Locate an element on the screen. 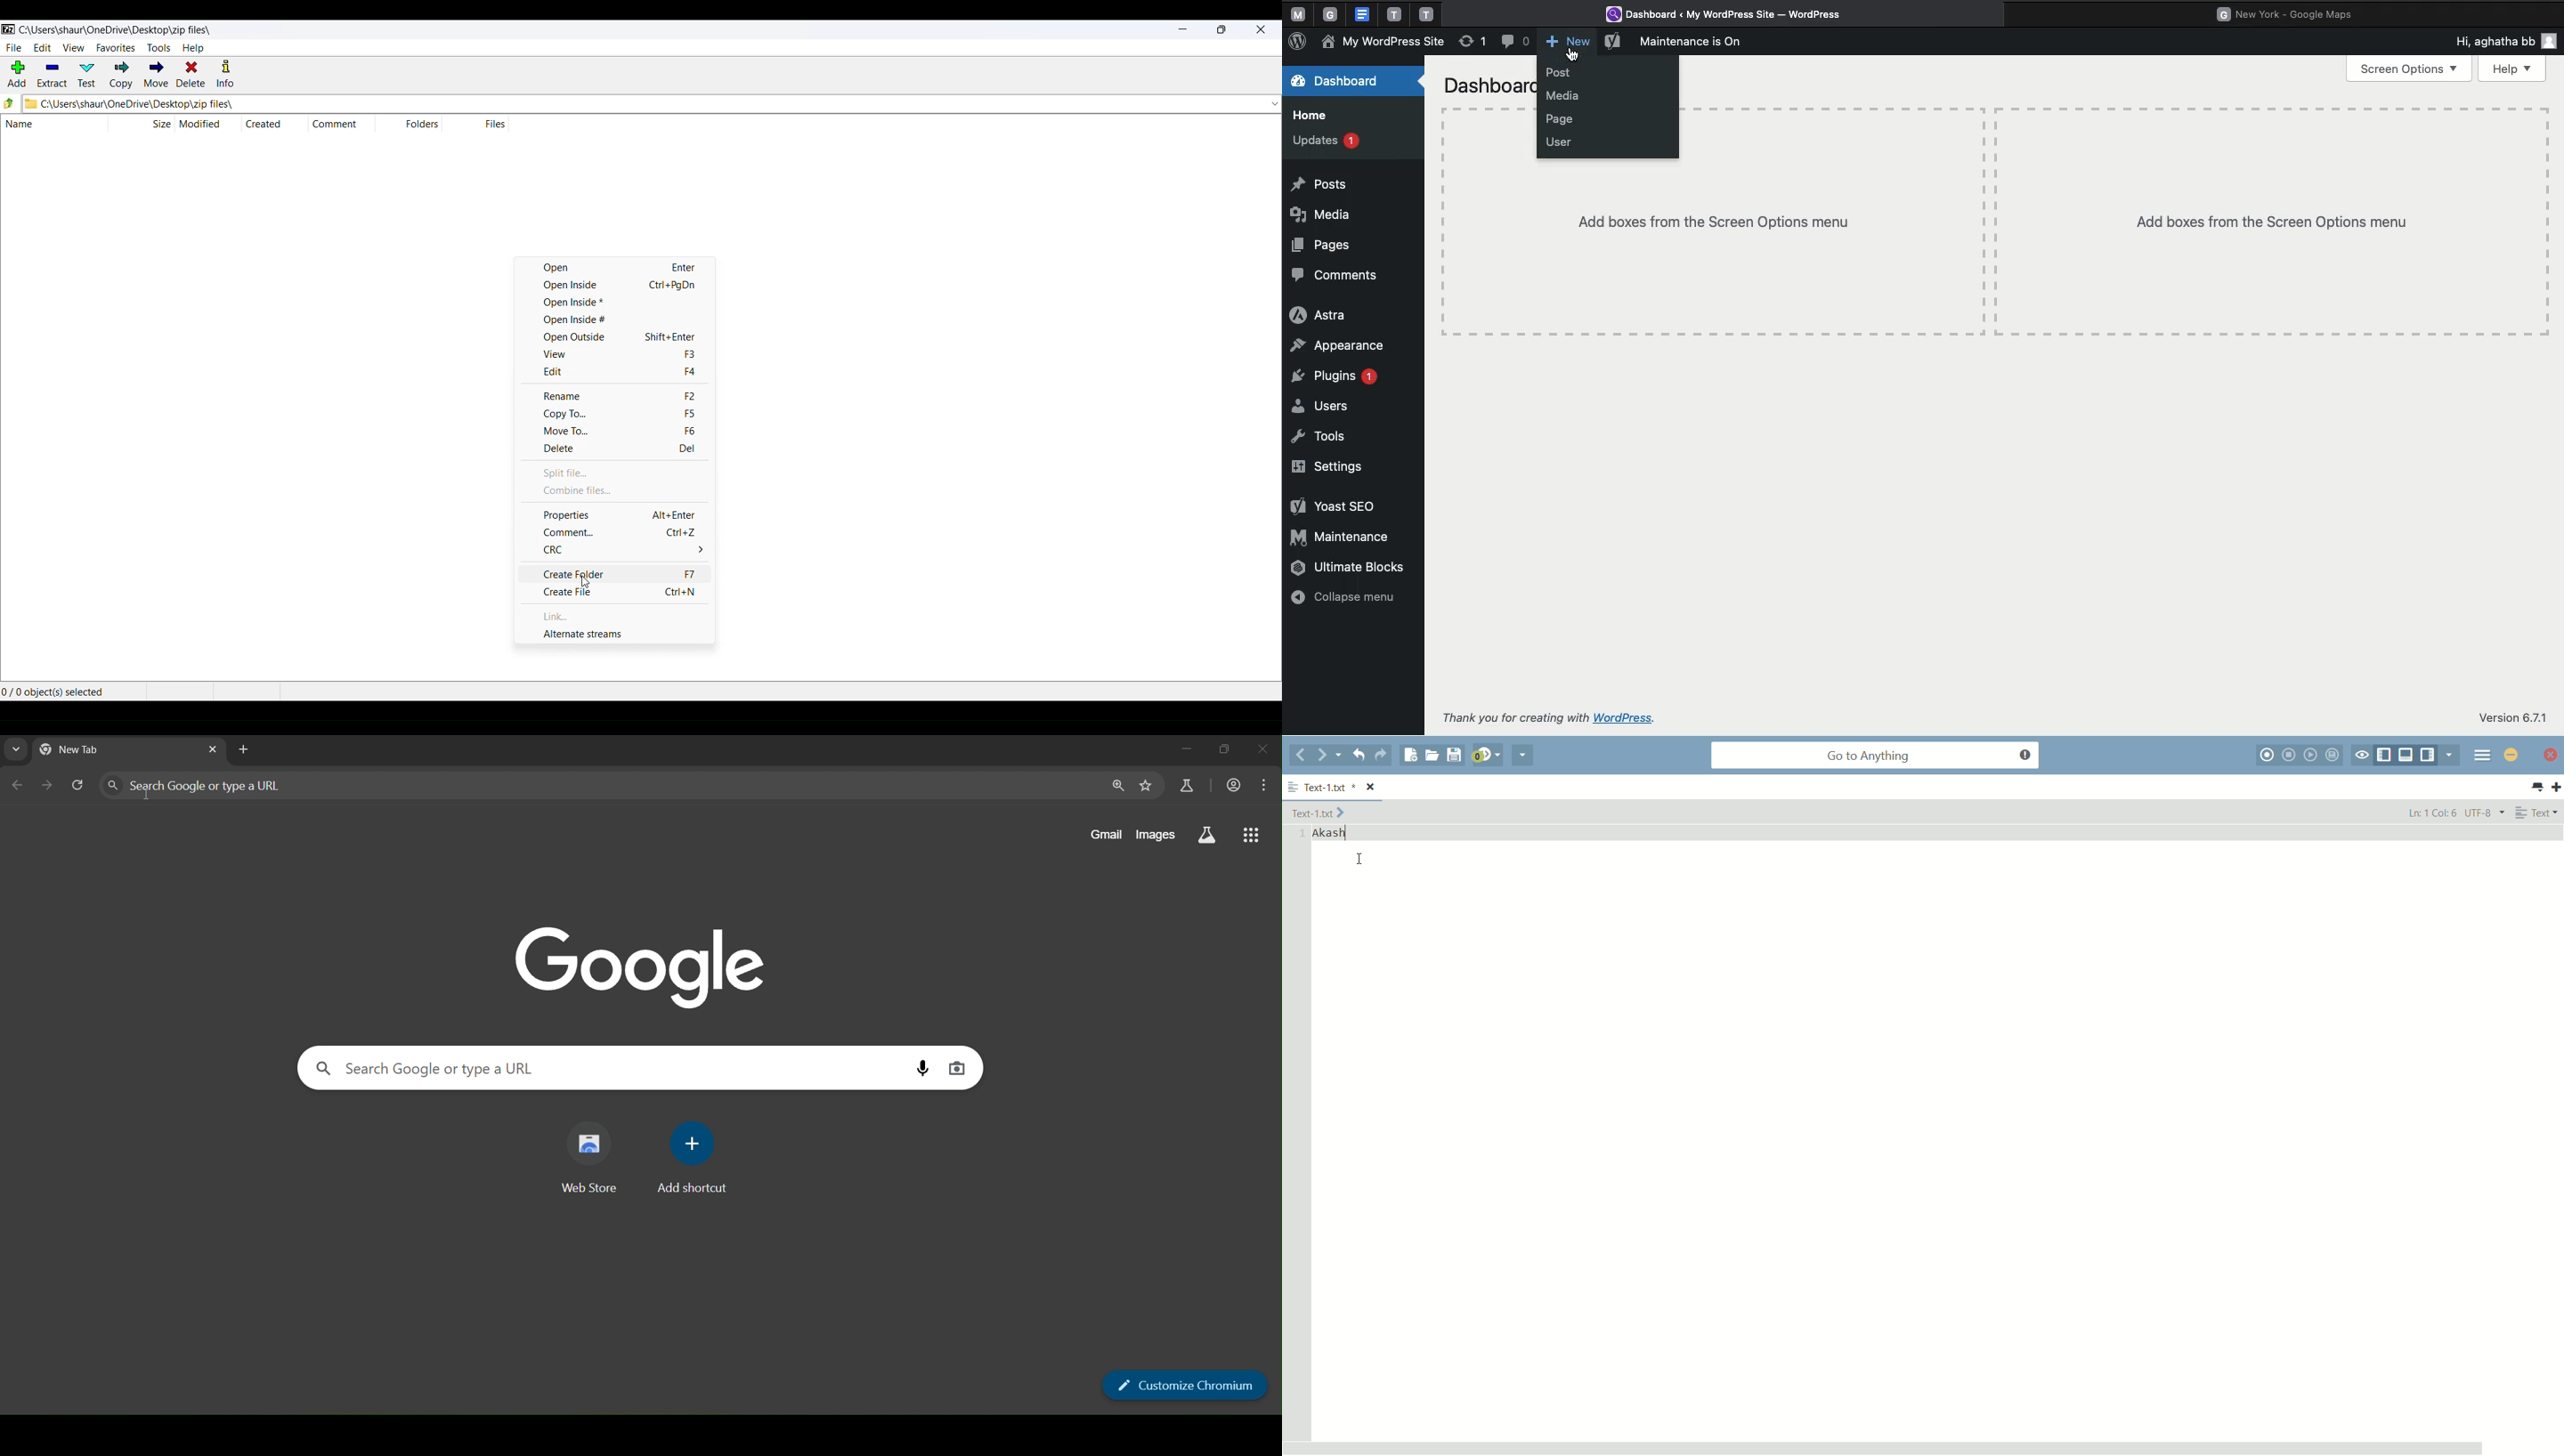  tab is located at coordinates (1428, 13).